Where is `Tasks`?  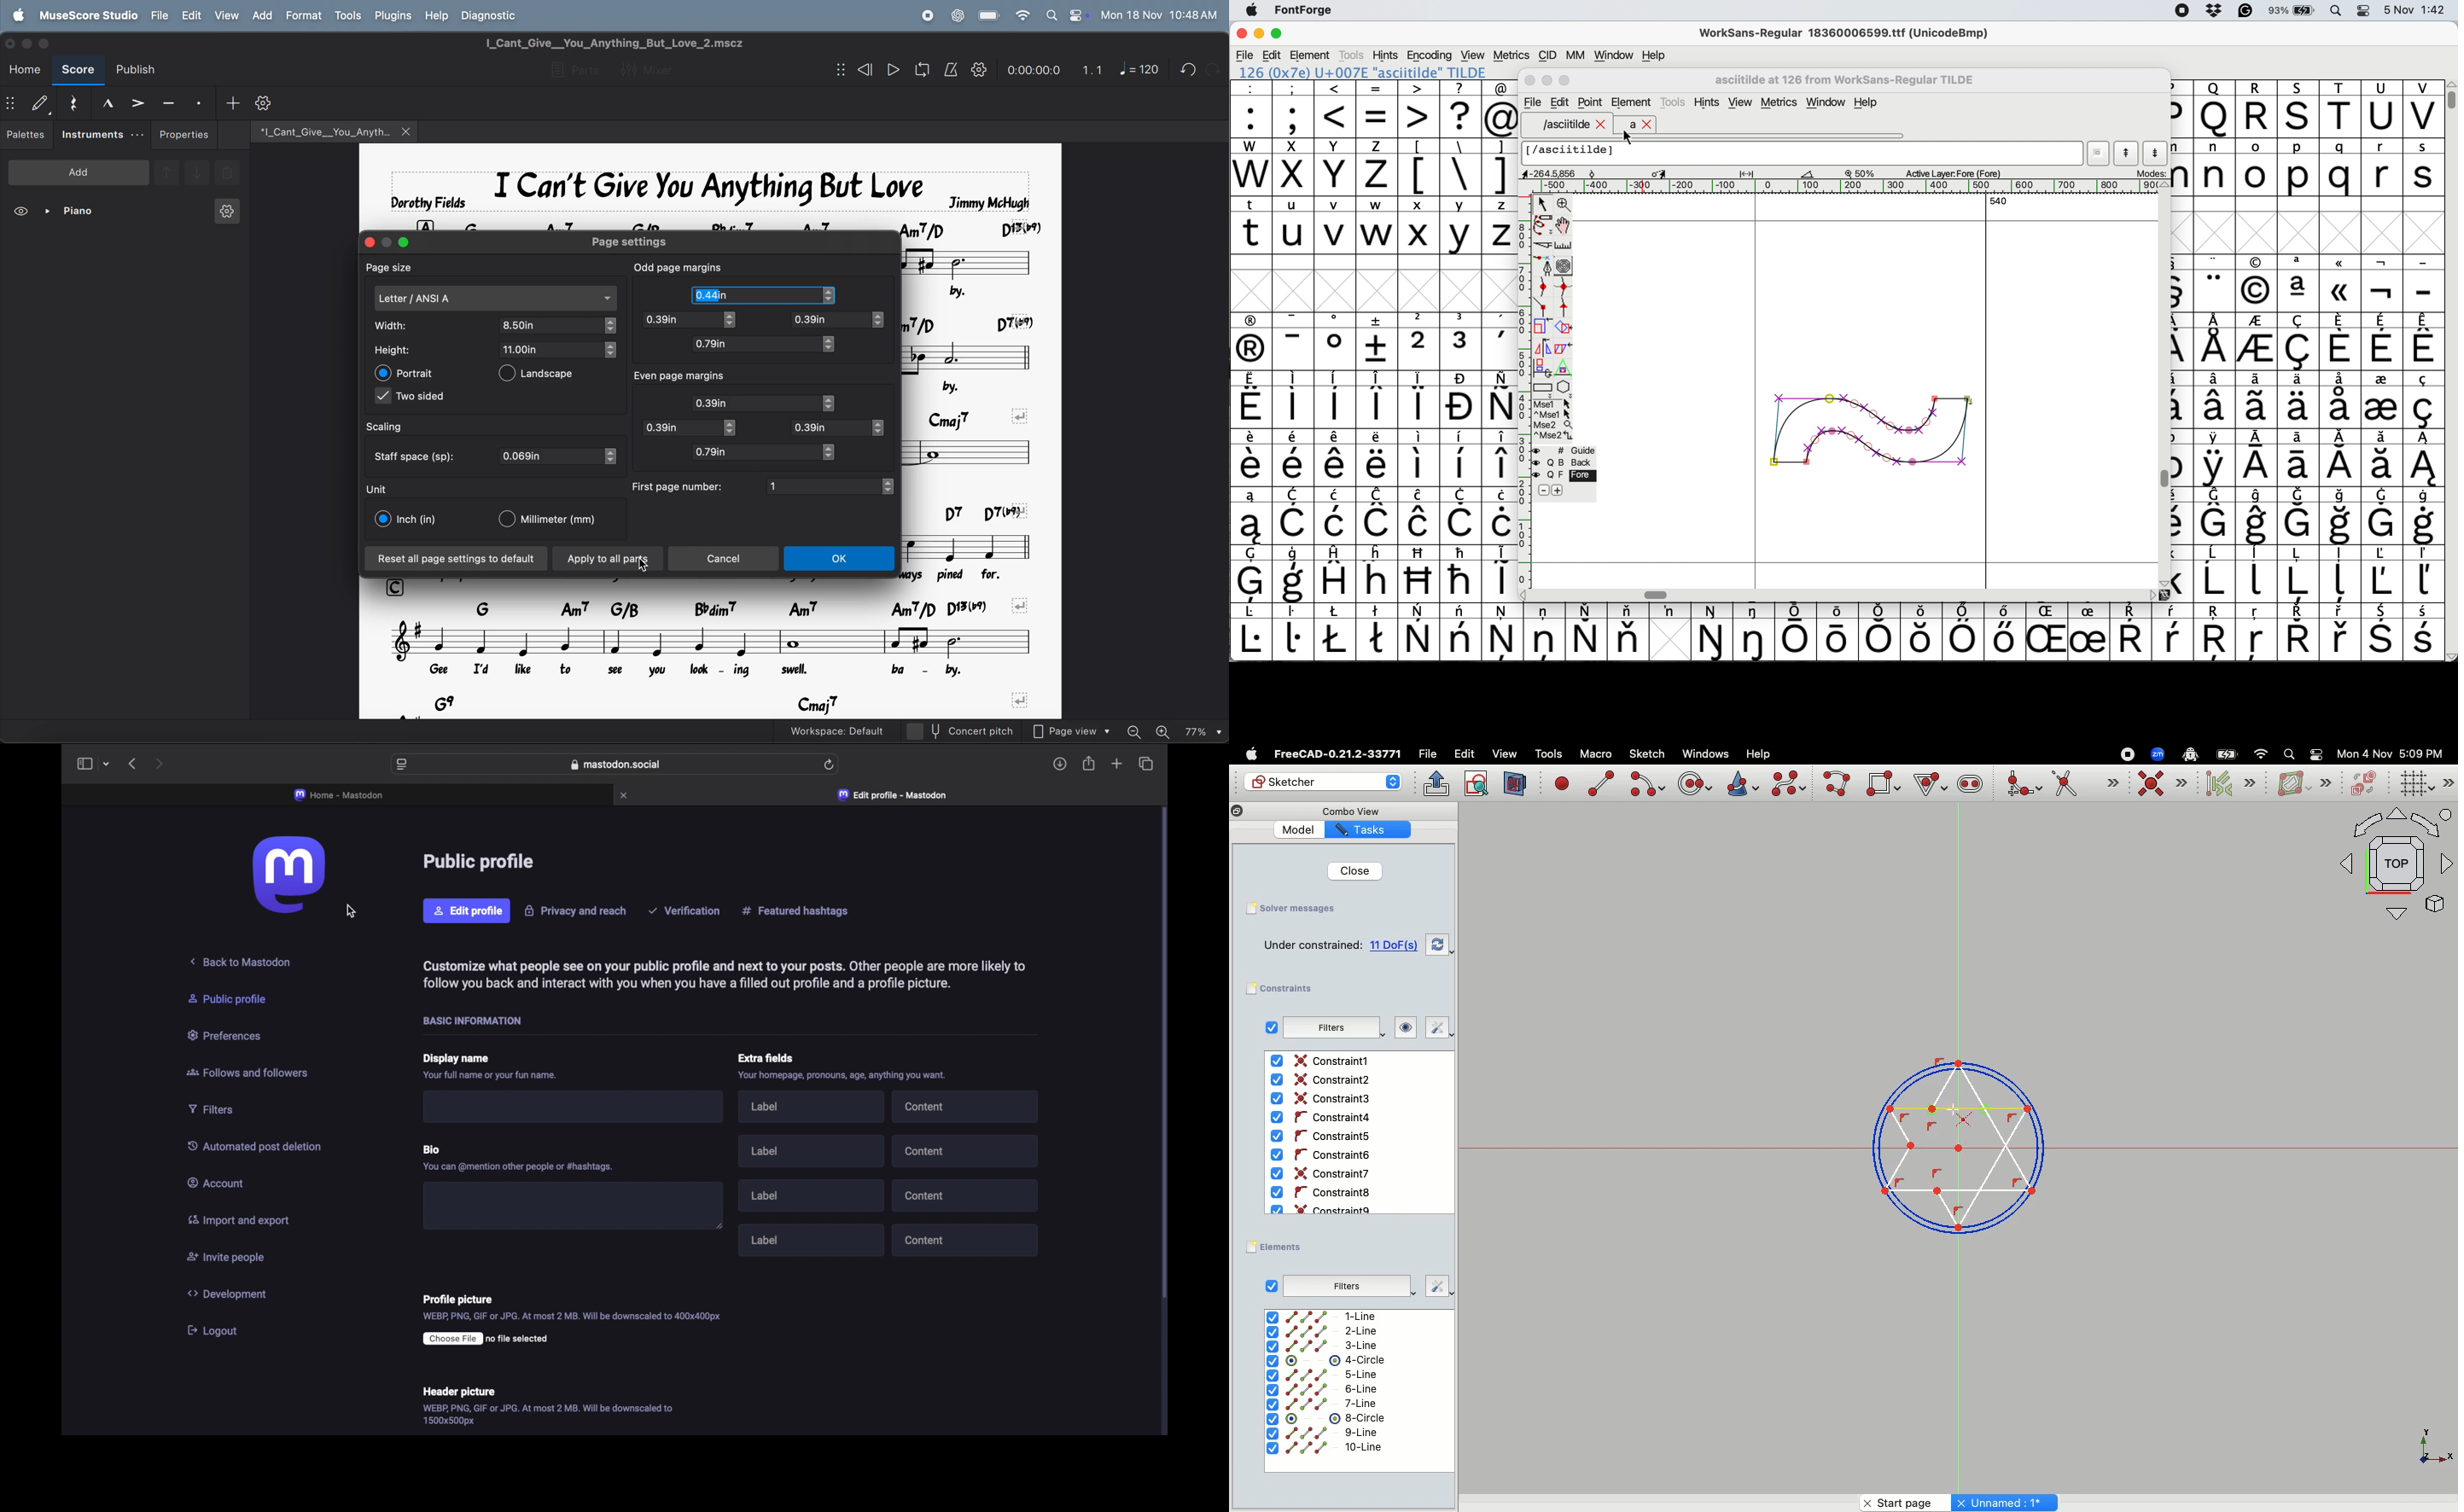
Tasks is located at coordinates (1368, 830).